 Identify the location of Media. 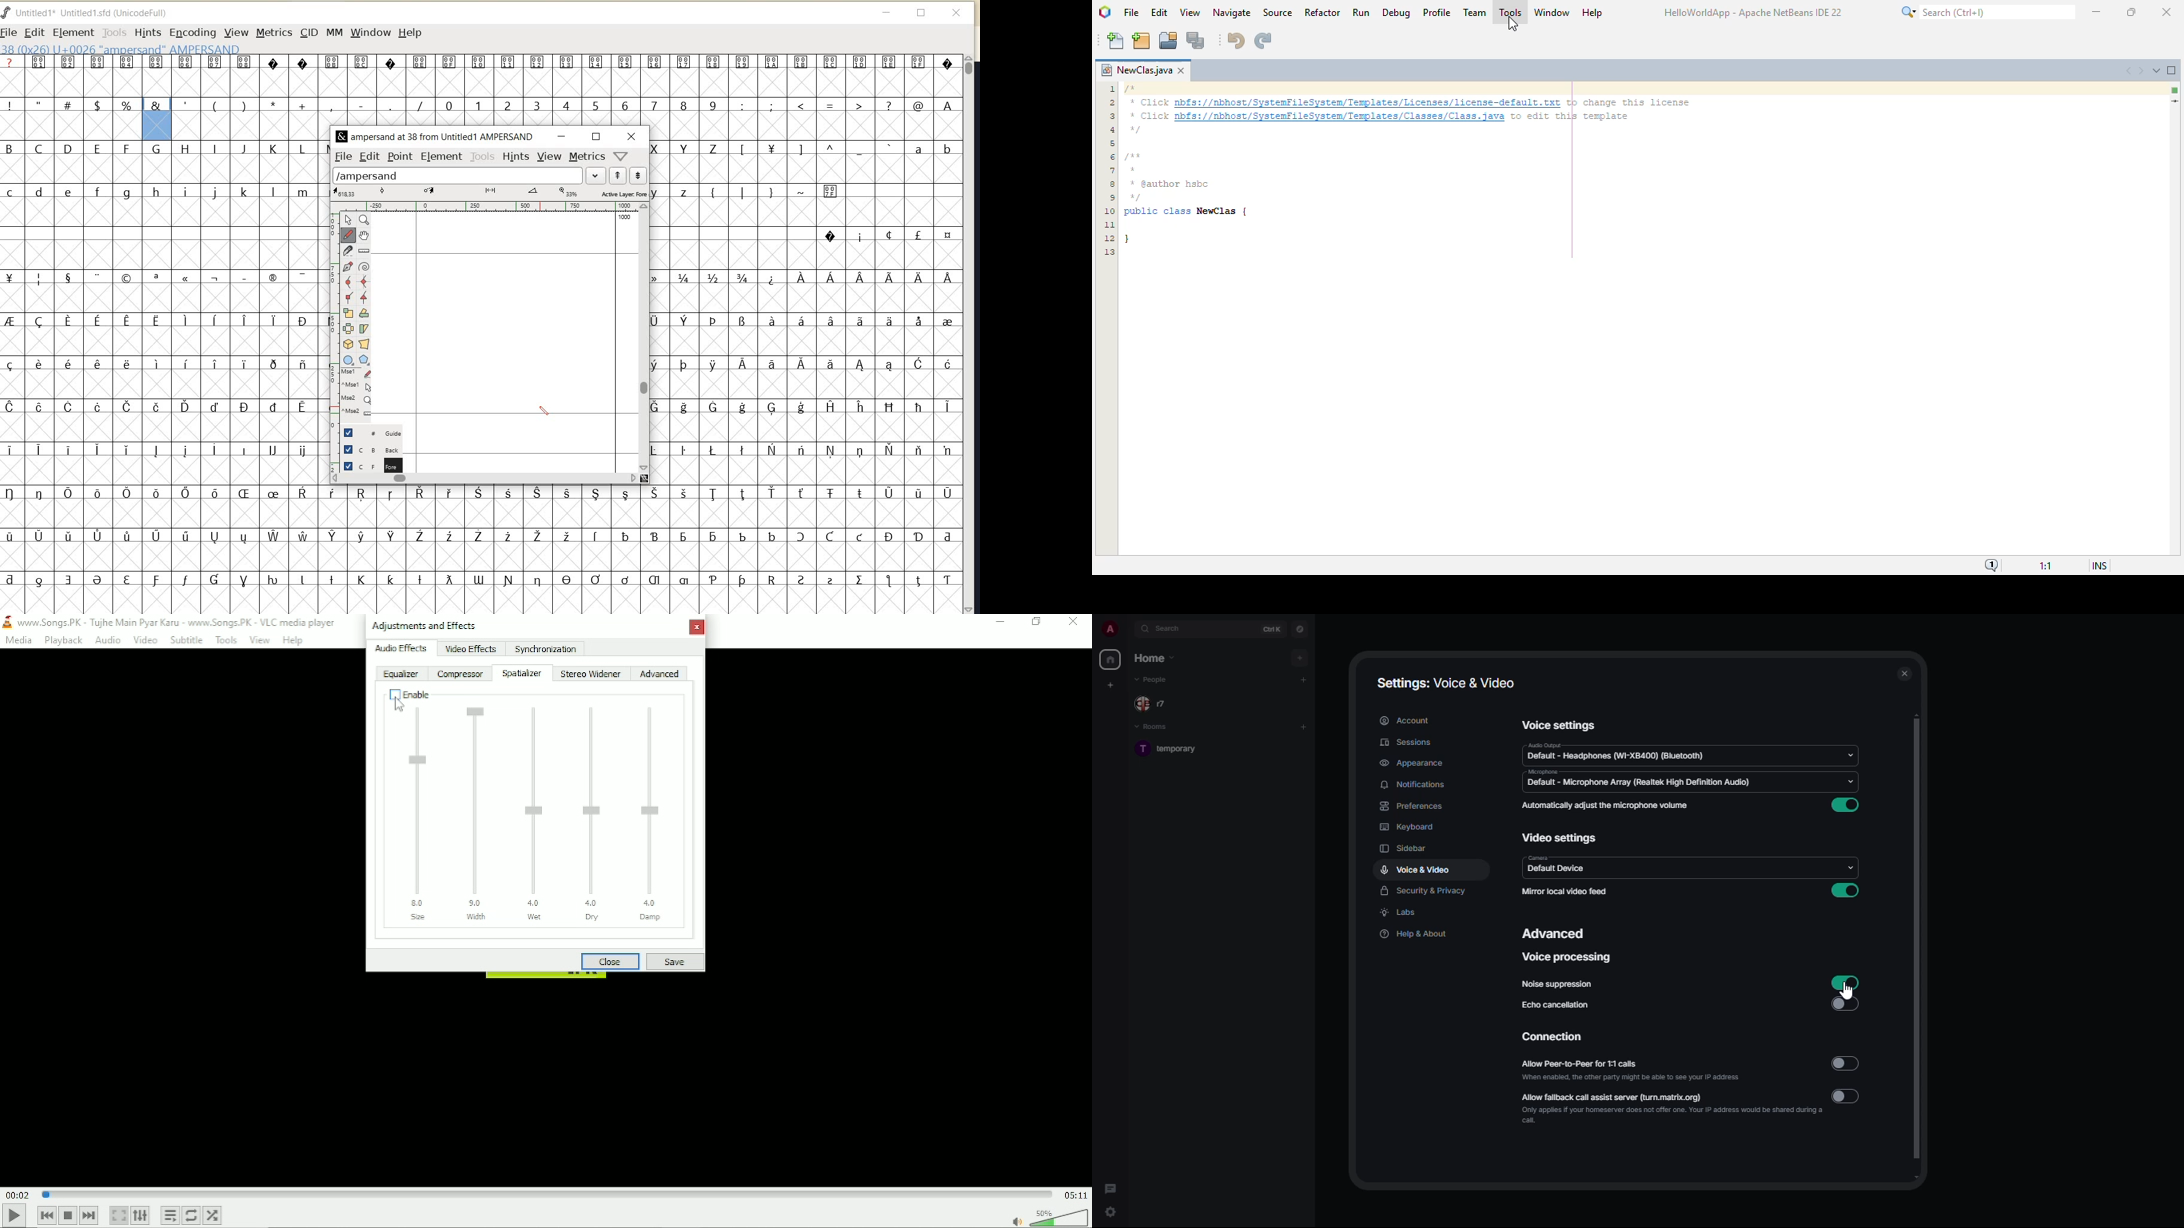
(20, 640).